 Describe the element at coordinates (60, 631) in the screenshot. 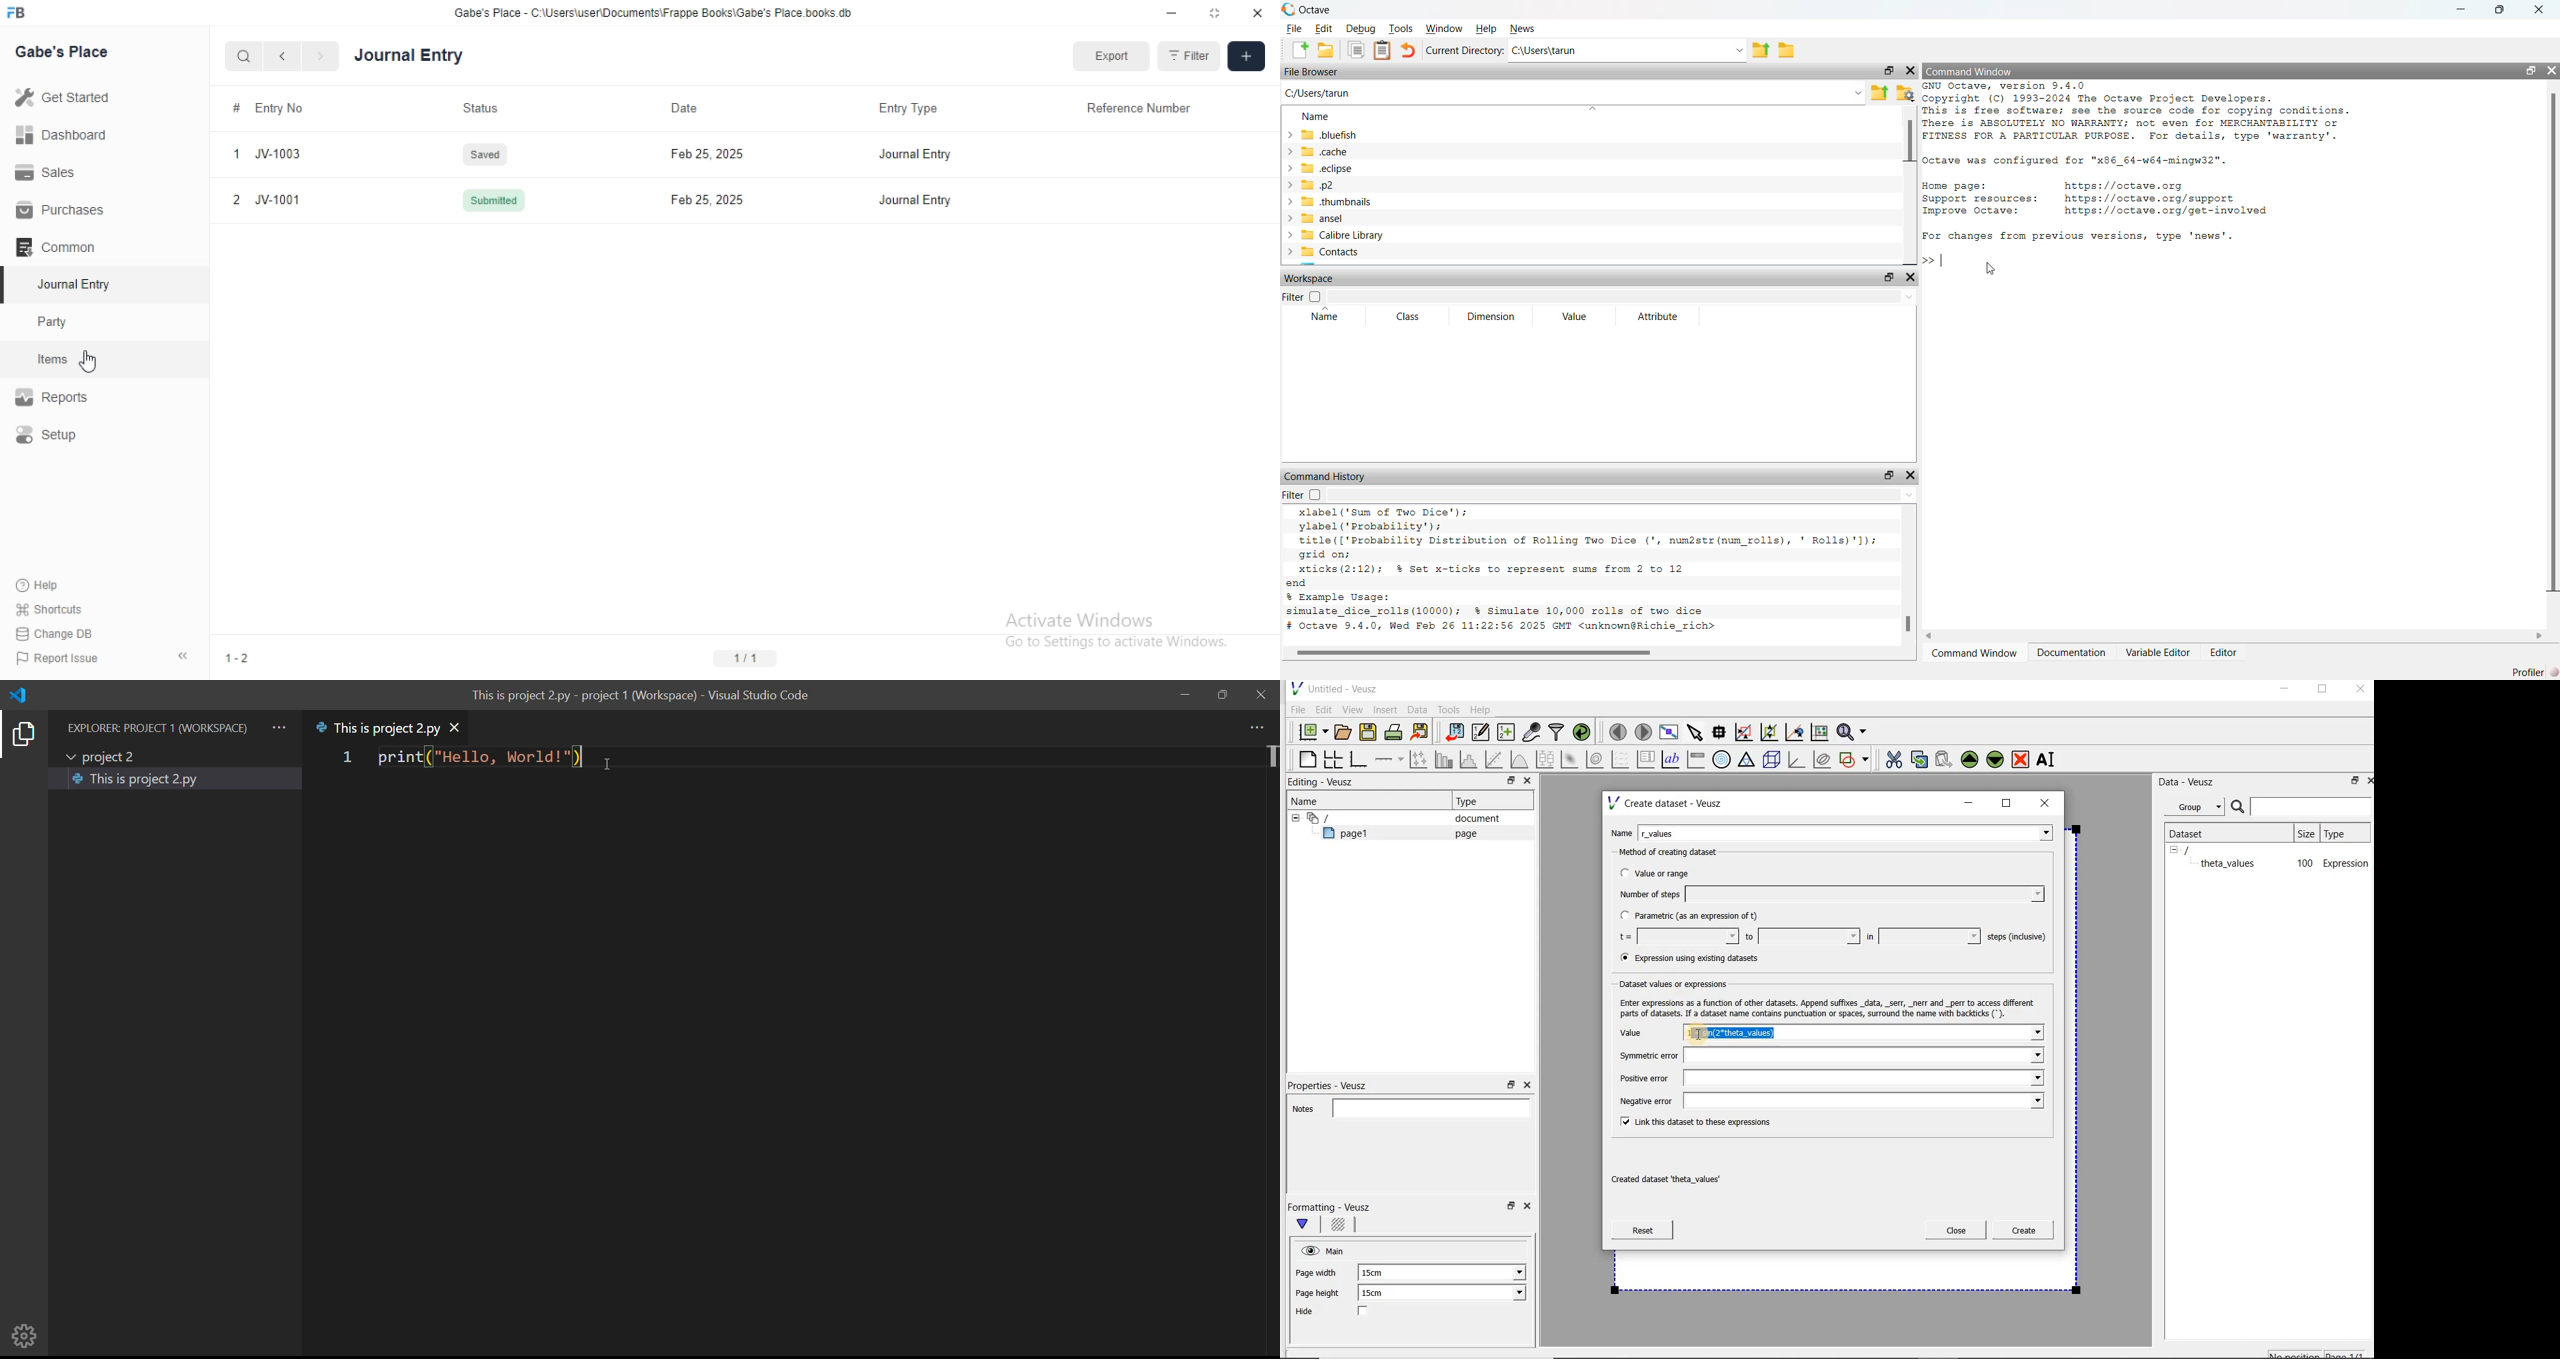

I see `Change DB` at that location.